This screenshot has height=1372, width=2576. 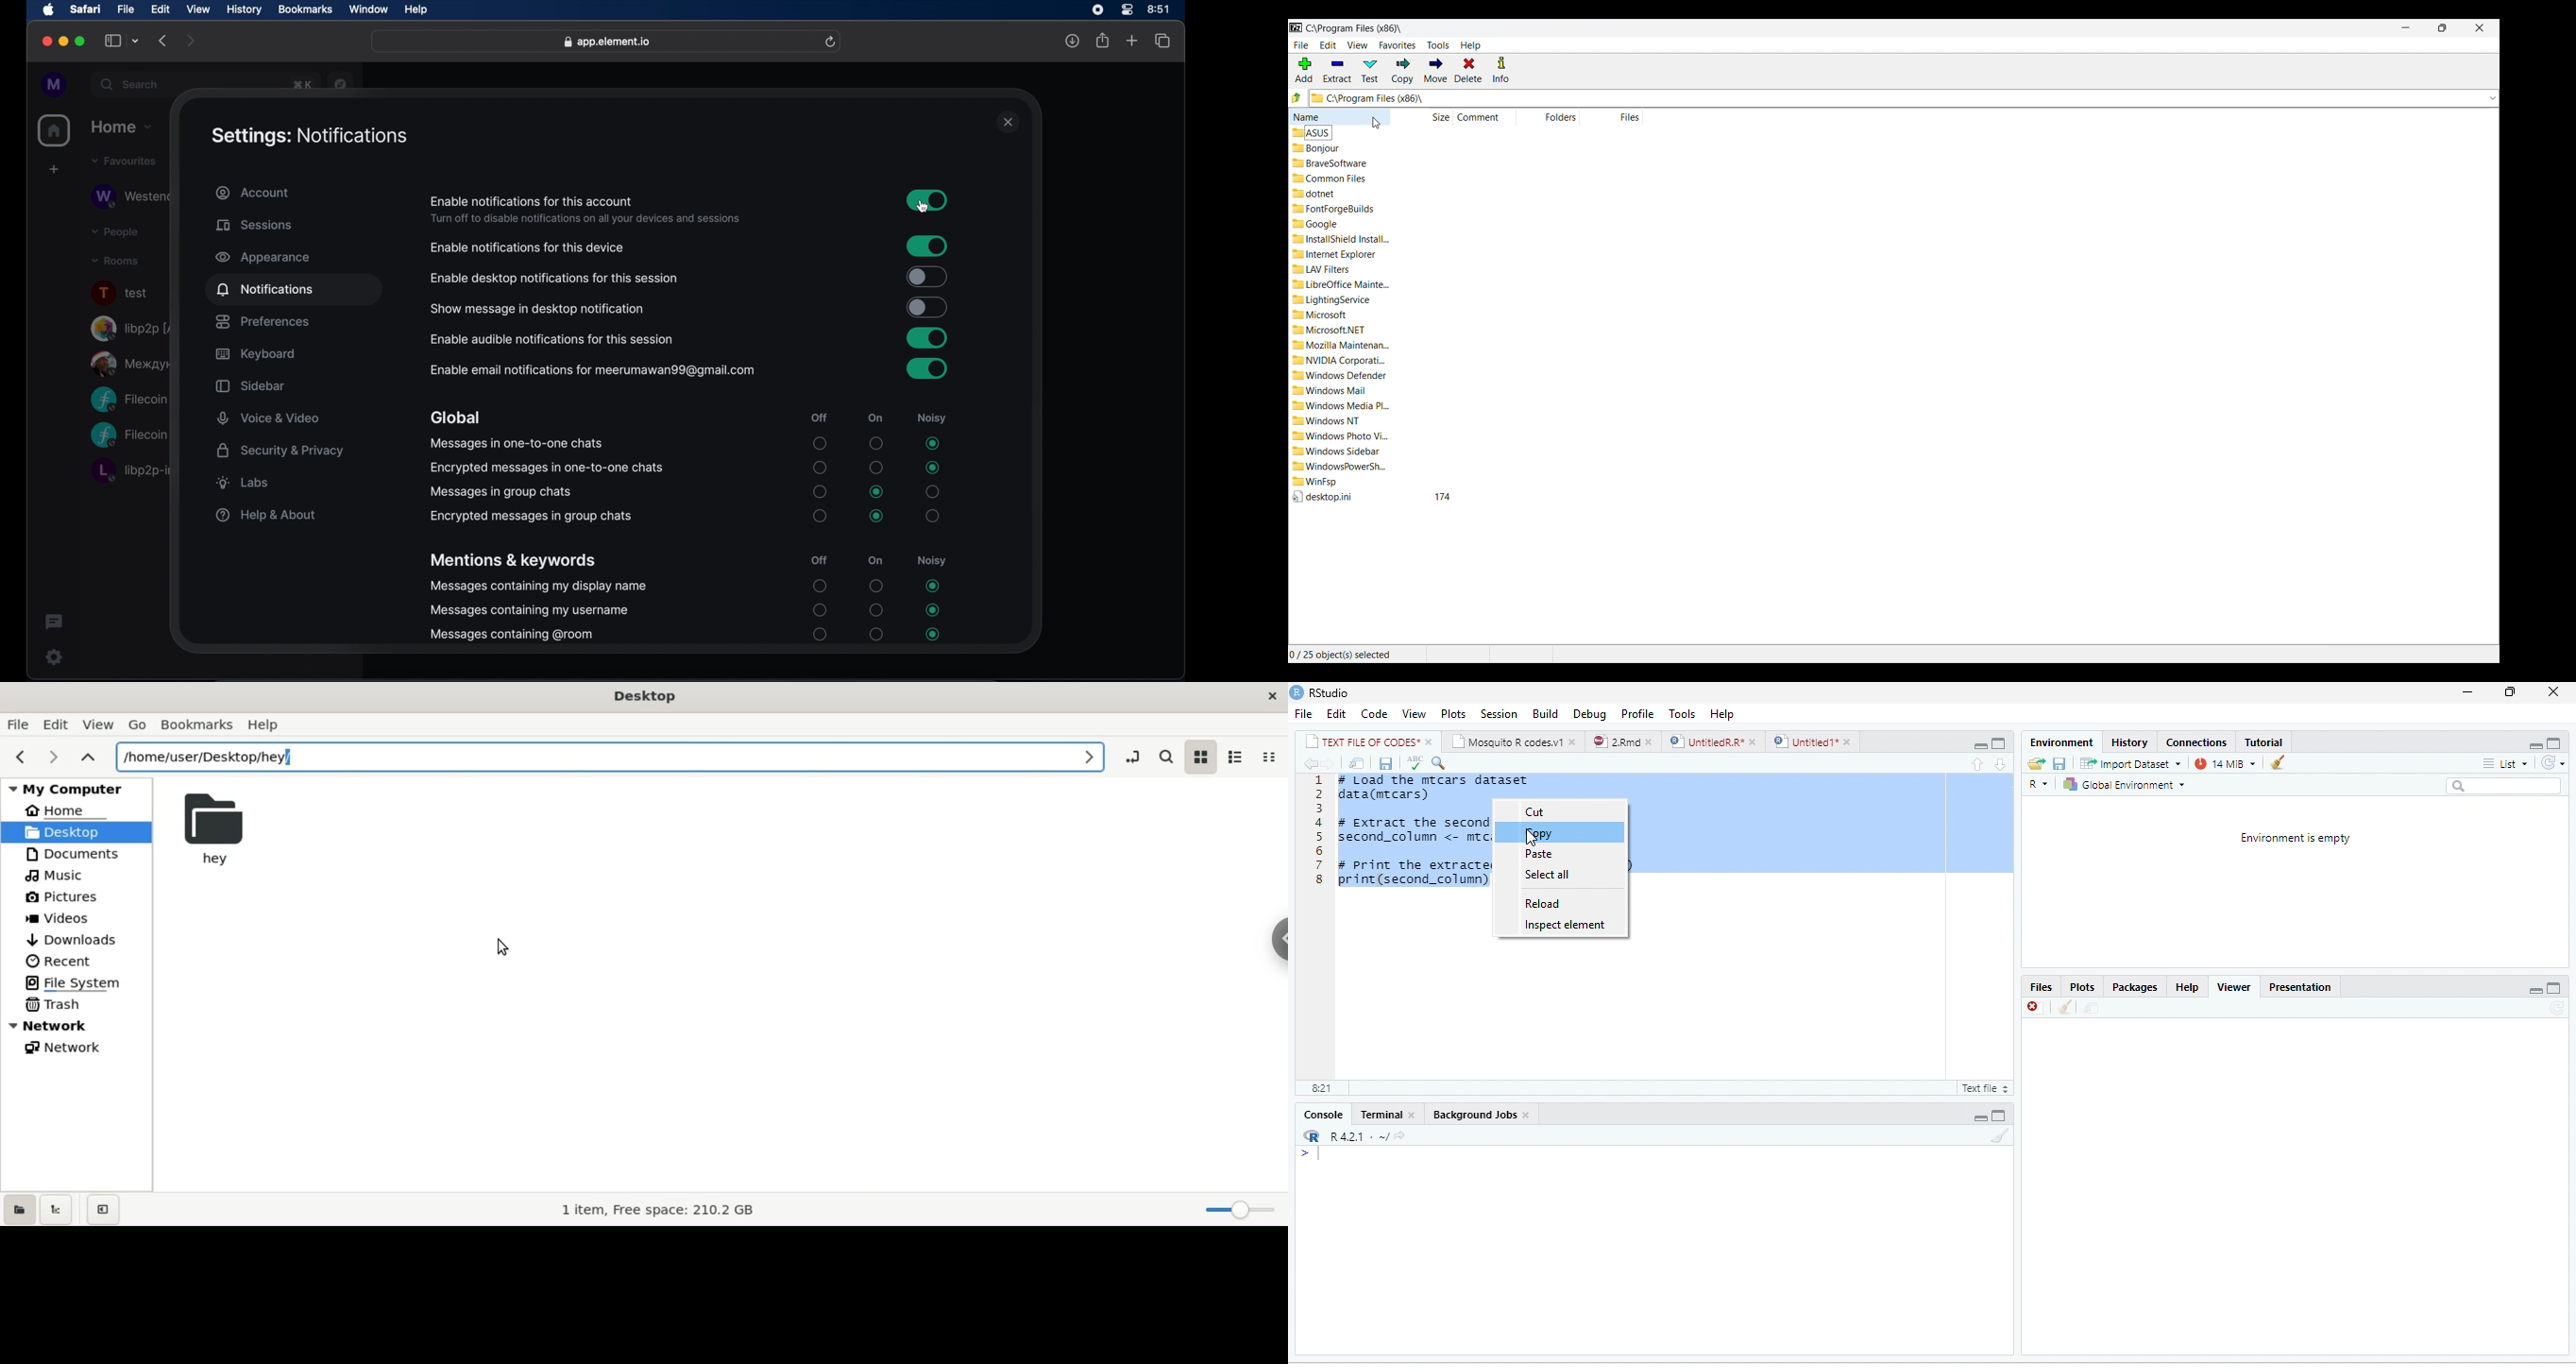 What do you see at coordinates (161, 10) in the screenshot?
I see `edit` at bounding box center [161, 10].